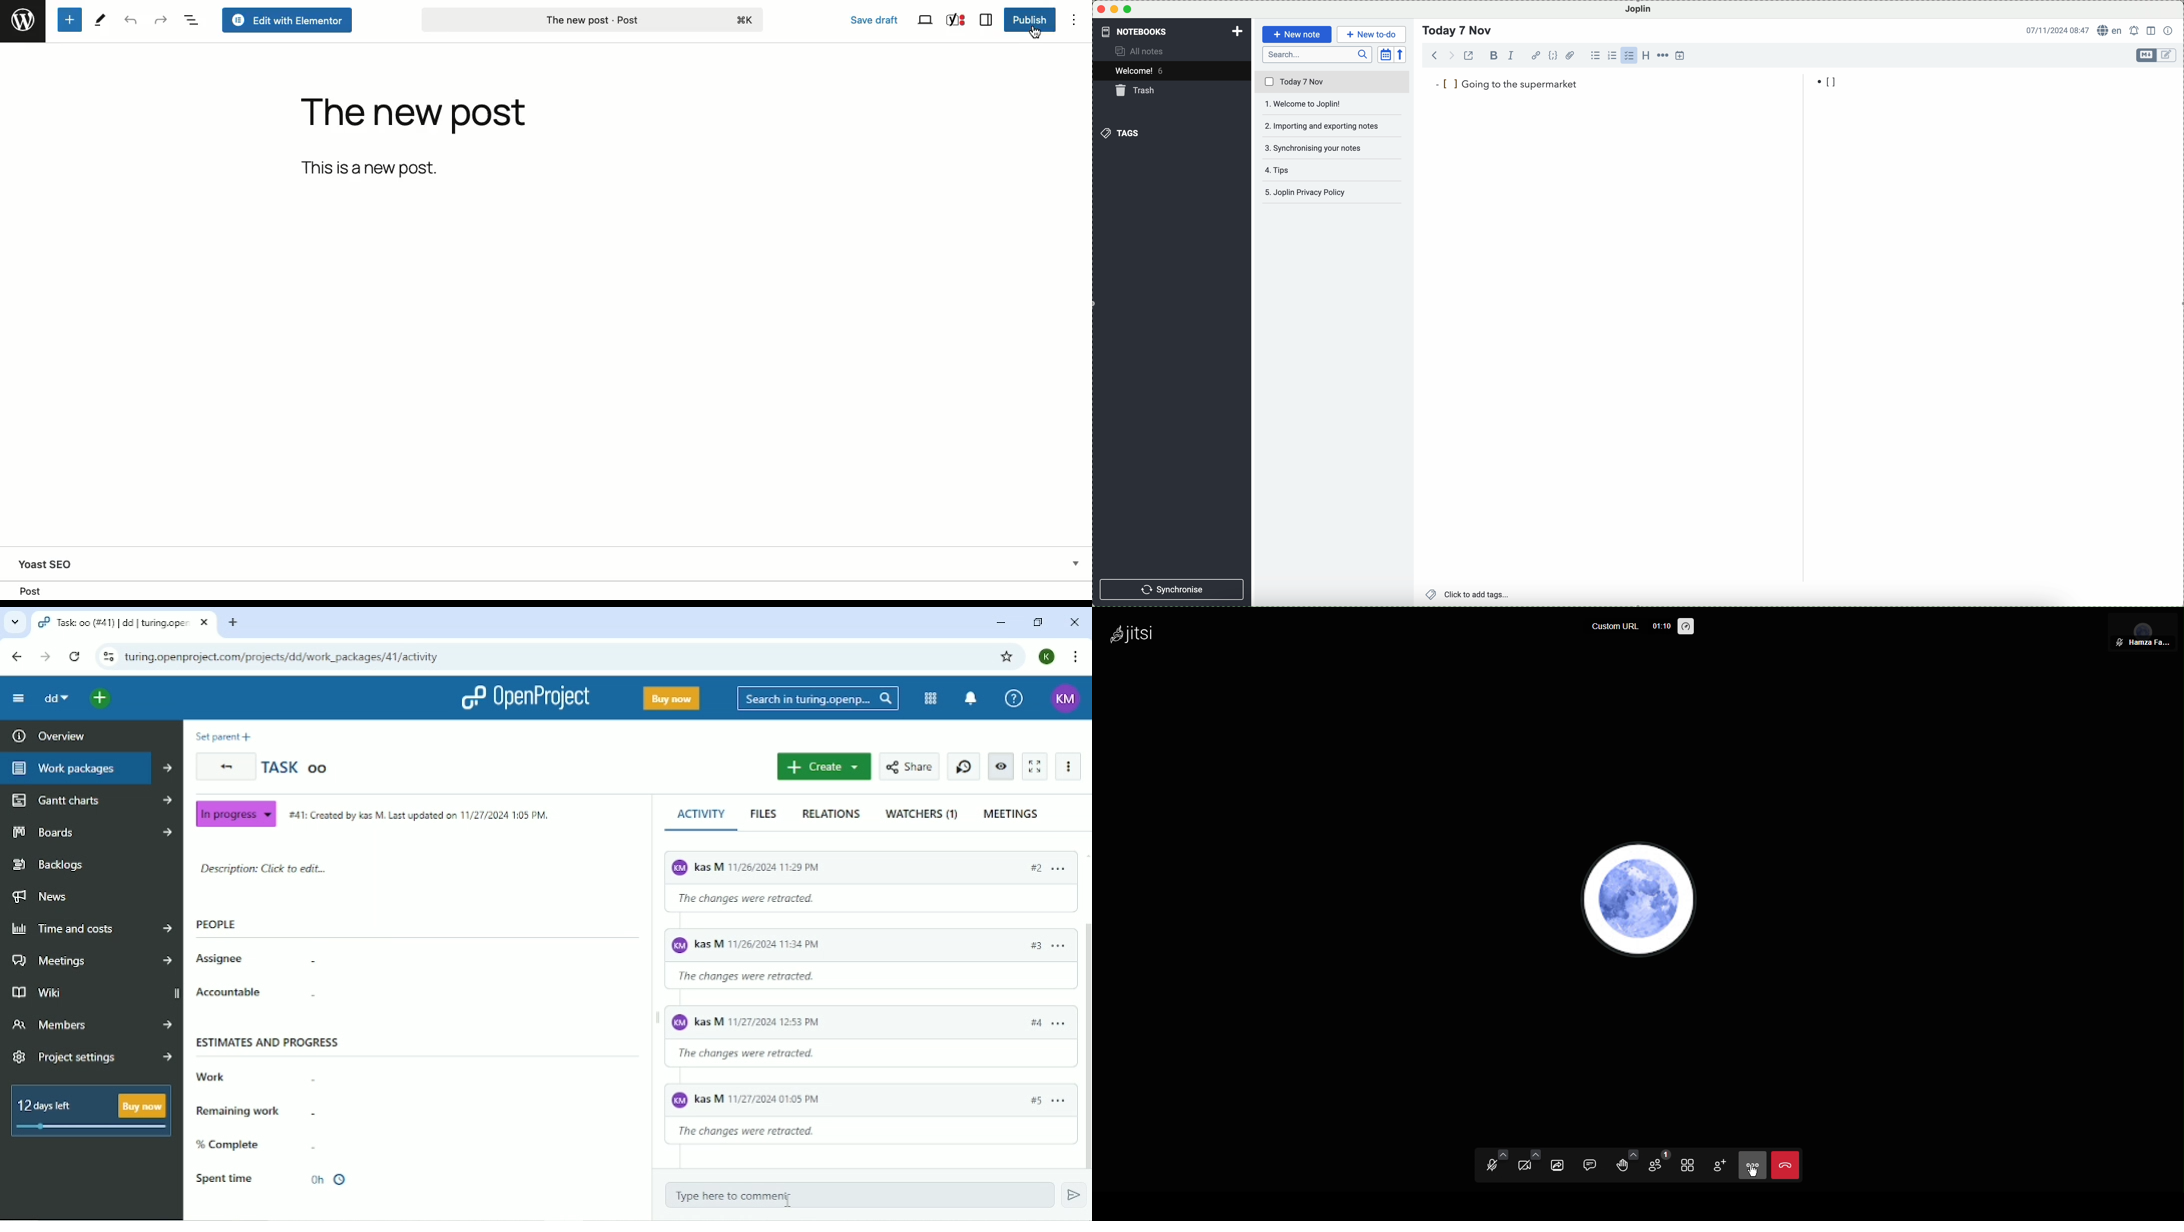 This screenshot has width=2184, height=1232. Describe the element at coordinates (1687, 627) in the screenshot. I see `Performance` at that location.